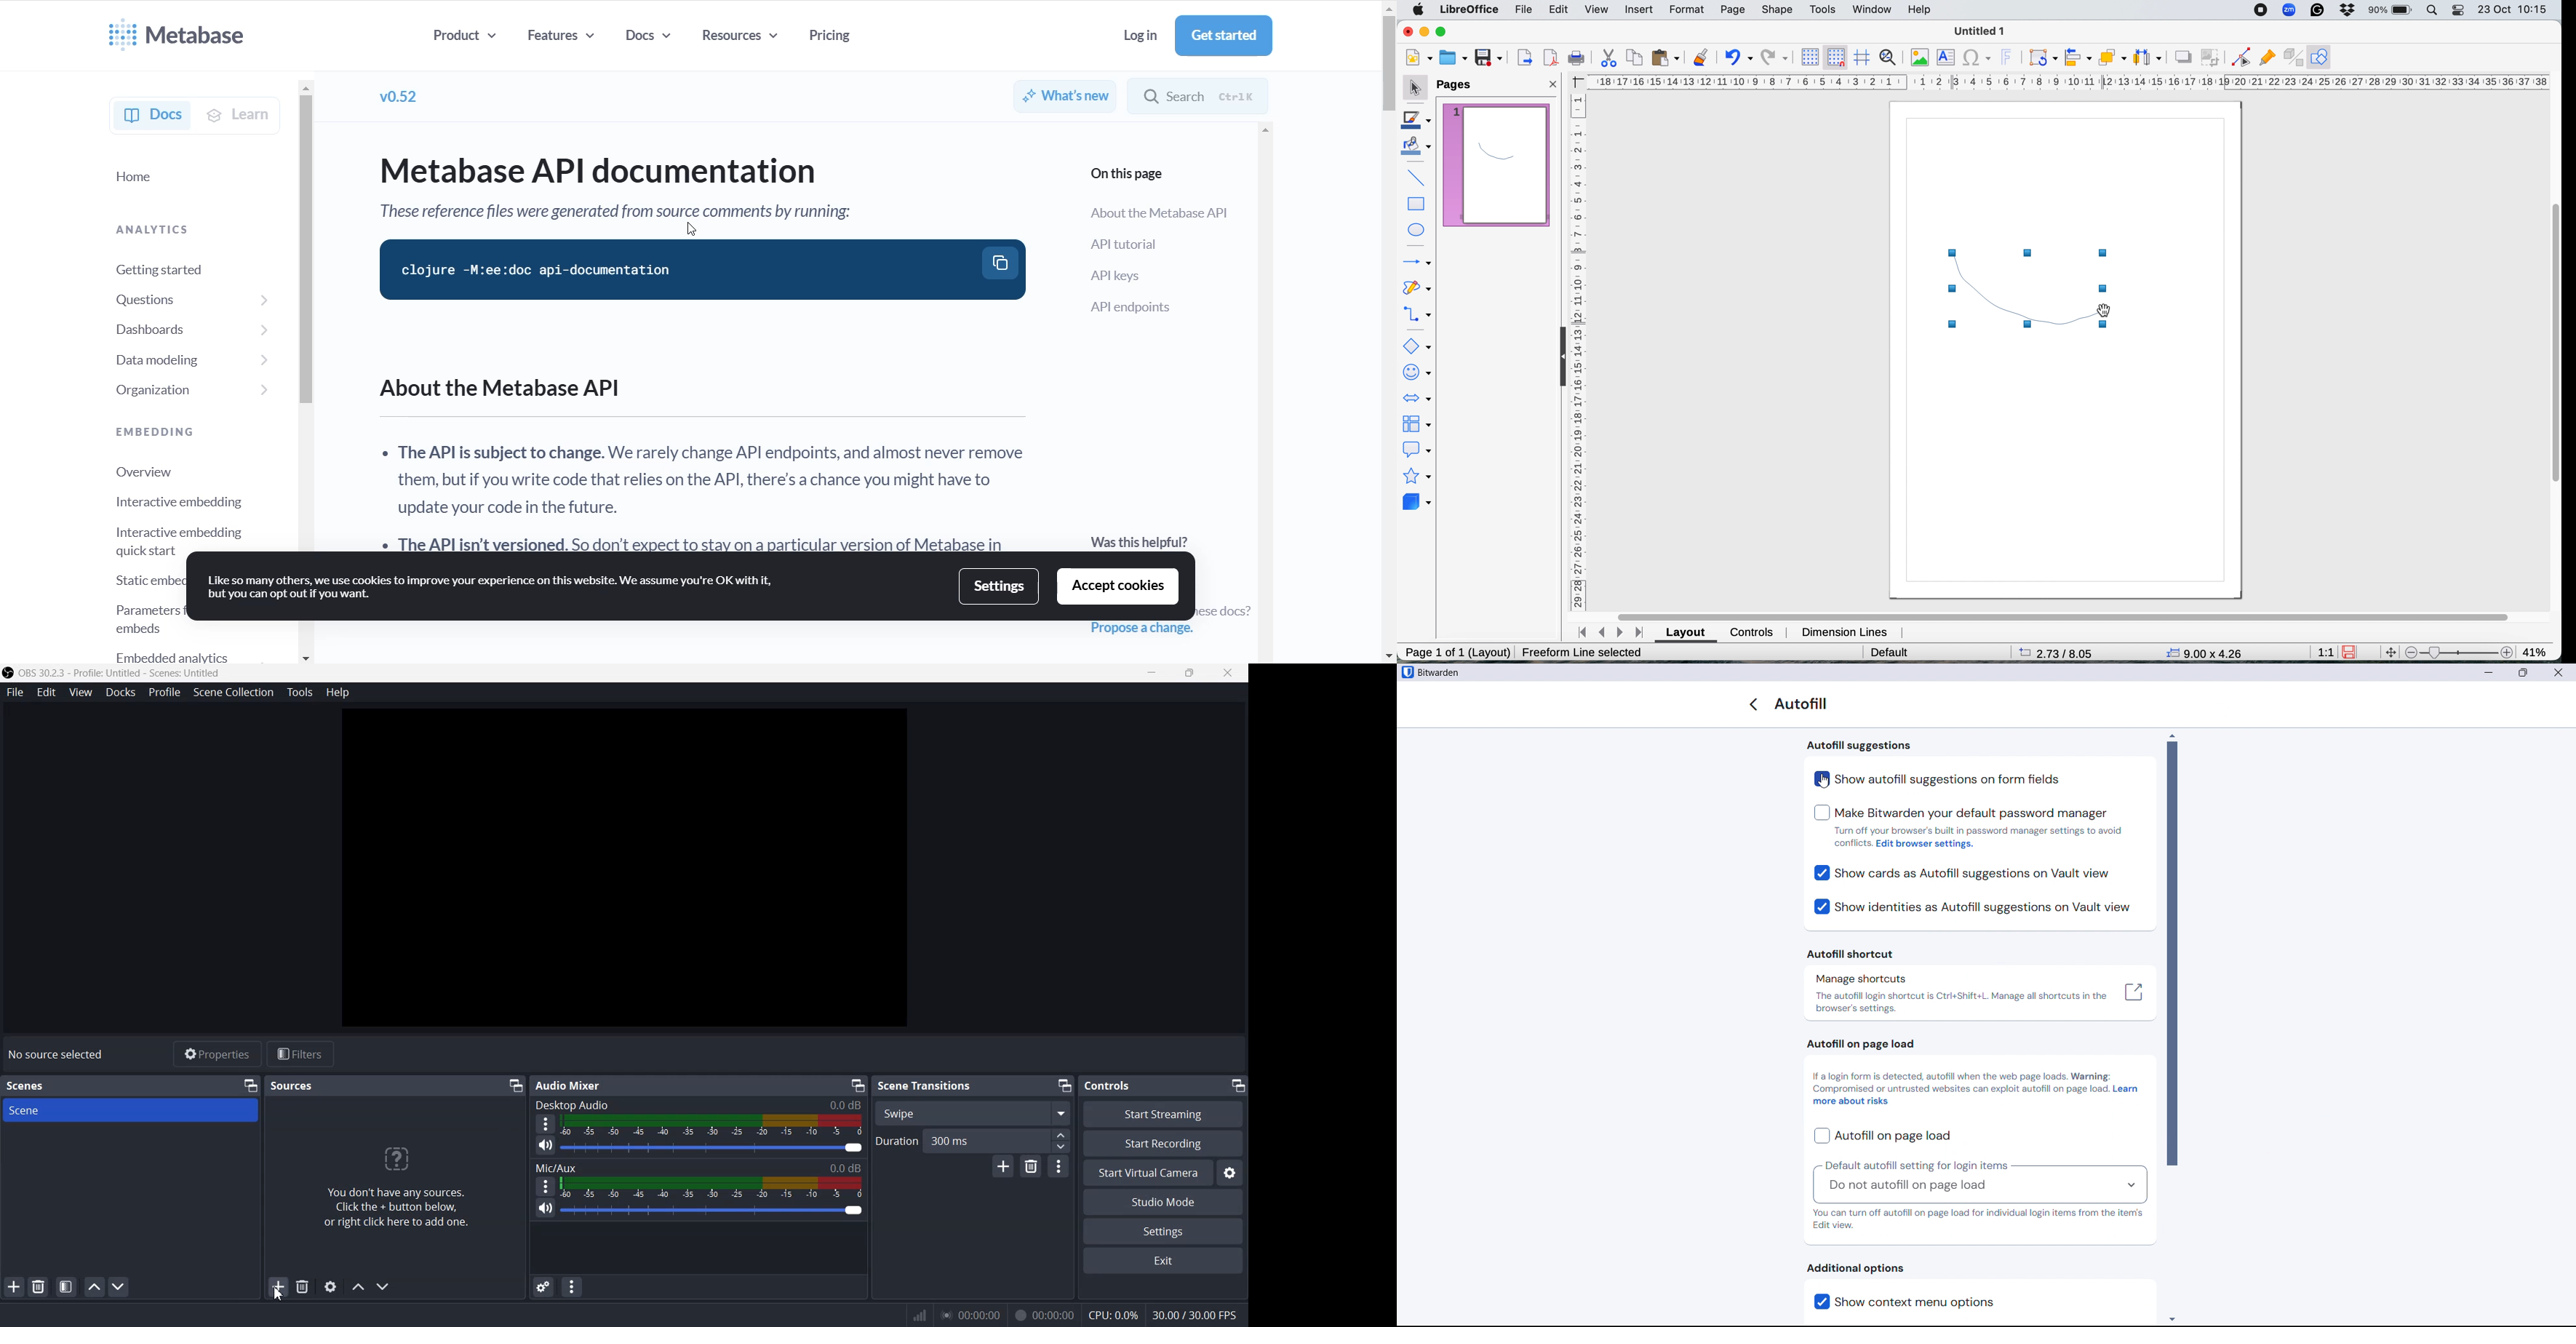  Describe the element at coordinates (250, 1086) in the screenshot. I see `Minimize` at that location.